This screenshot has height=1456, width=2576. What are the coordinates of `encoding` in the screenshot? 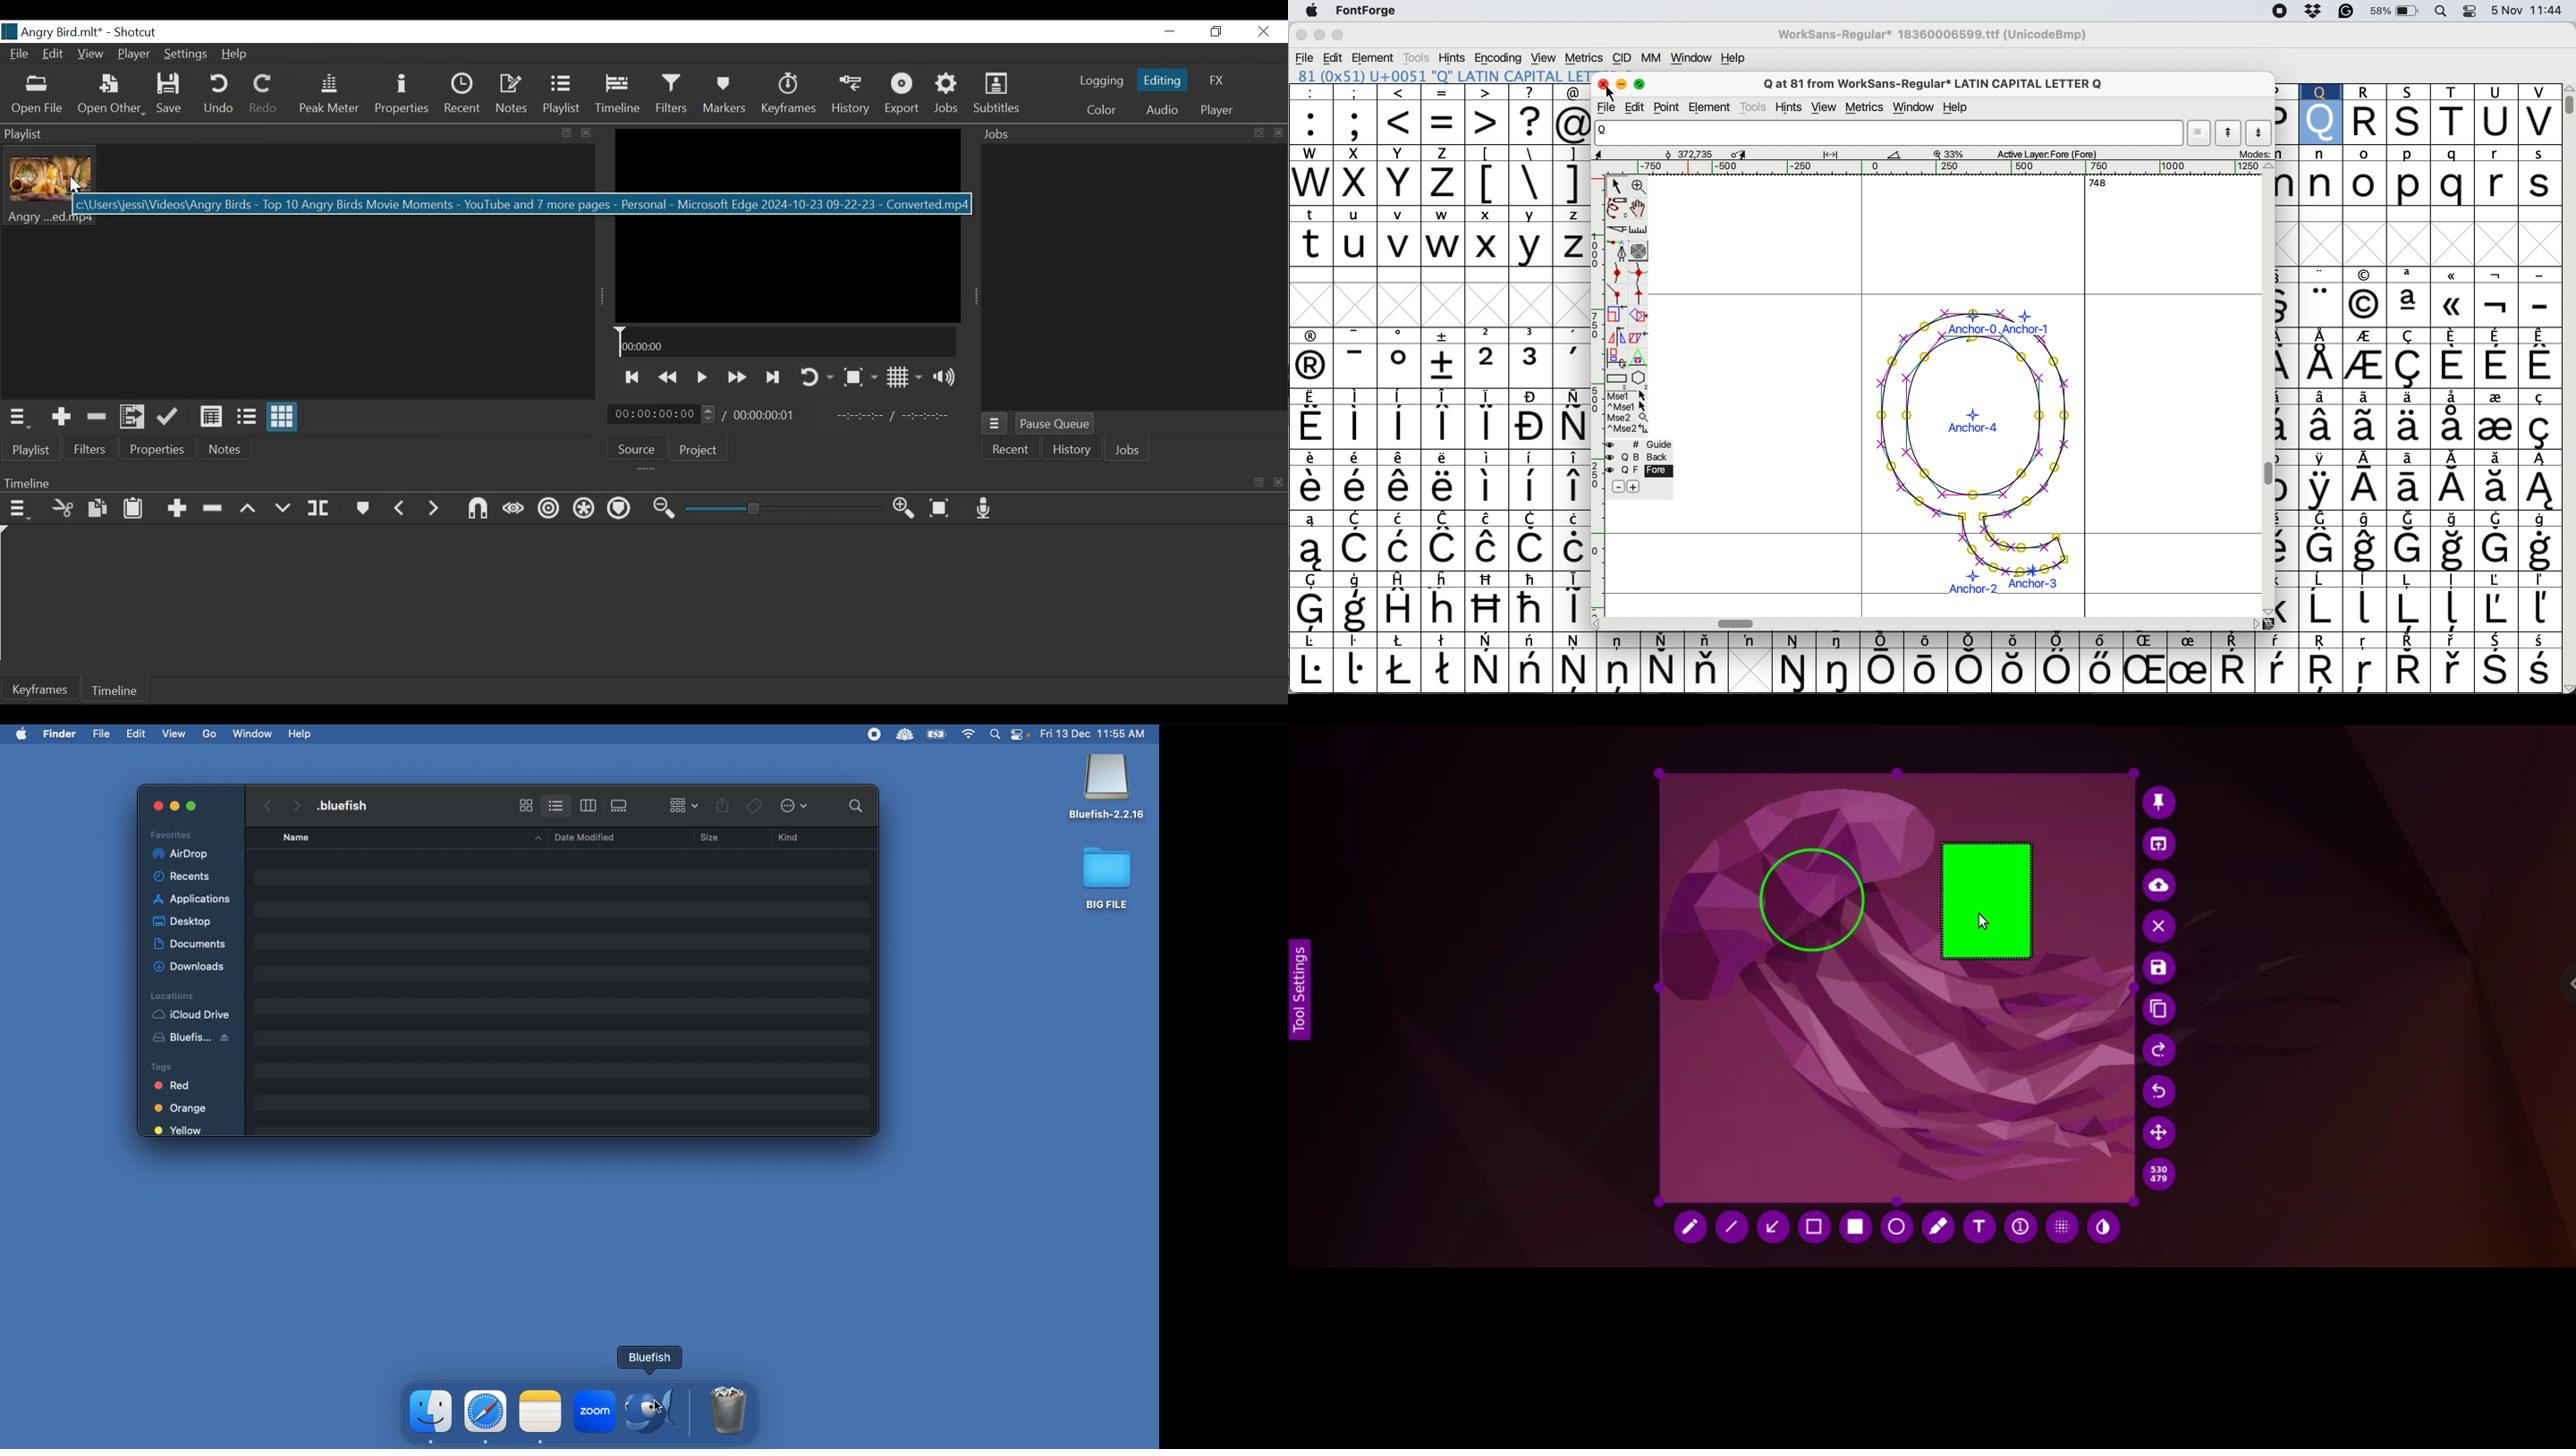 It's located at (1499, 57).